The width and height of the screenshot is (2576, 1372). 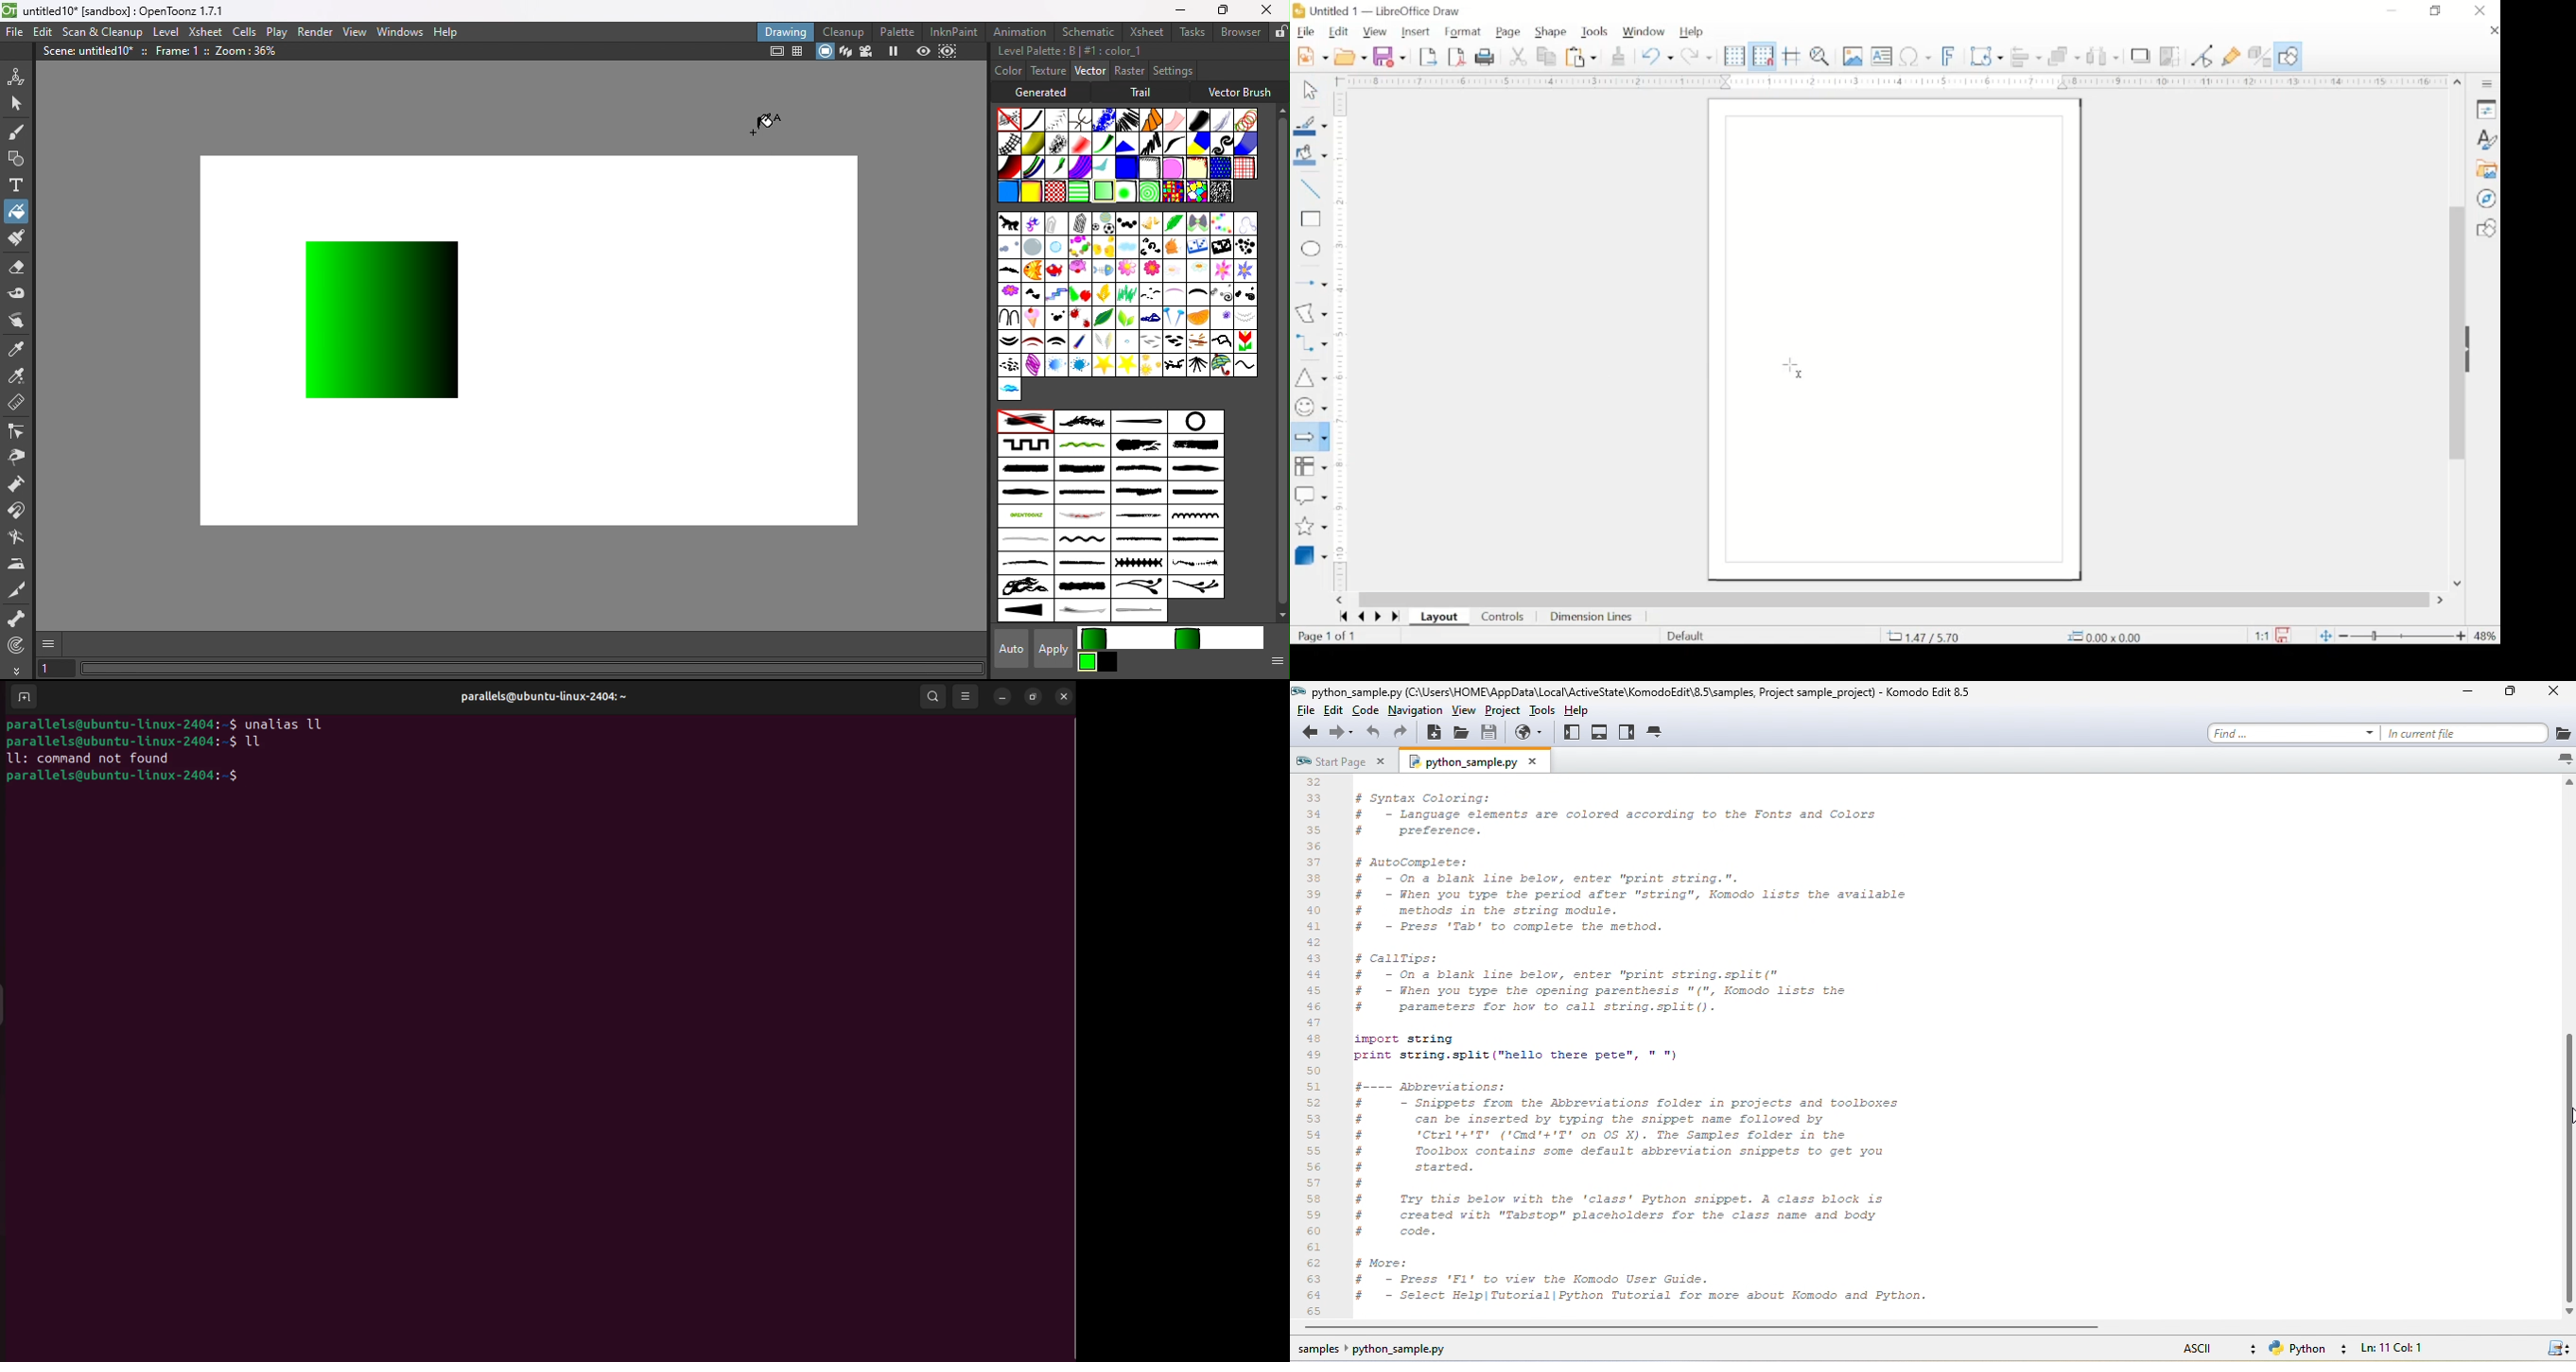 What do you see at coordinates (967, 696) in the screenshot?
I see `view option` at bounding box center [967, 696].